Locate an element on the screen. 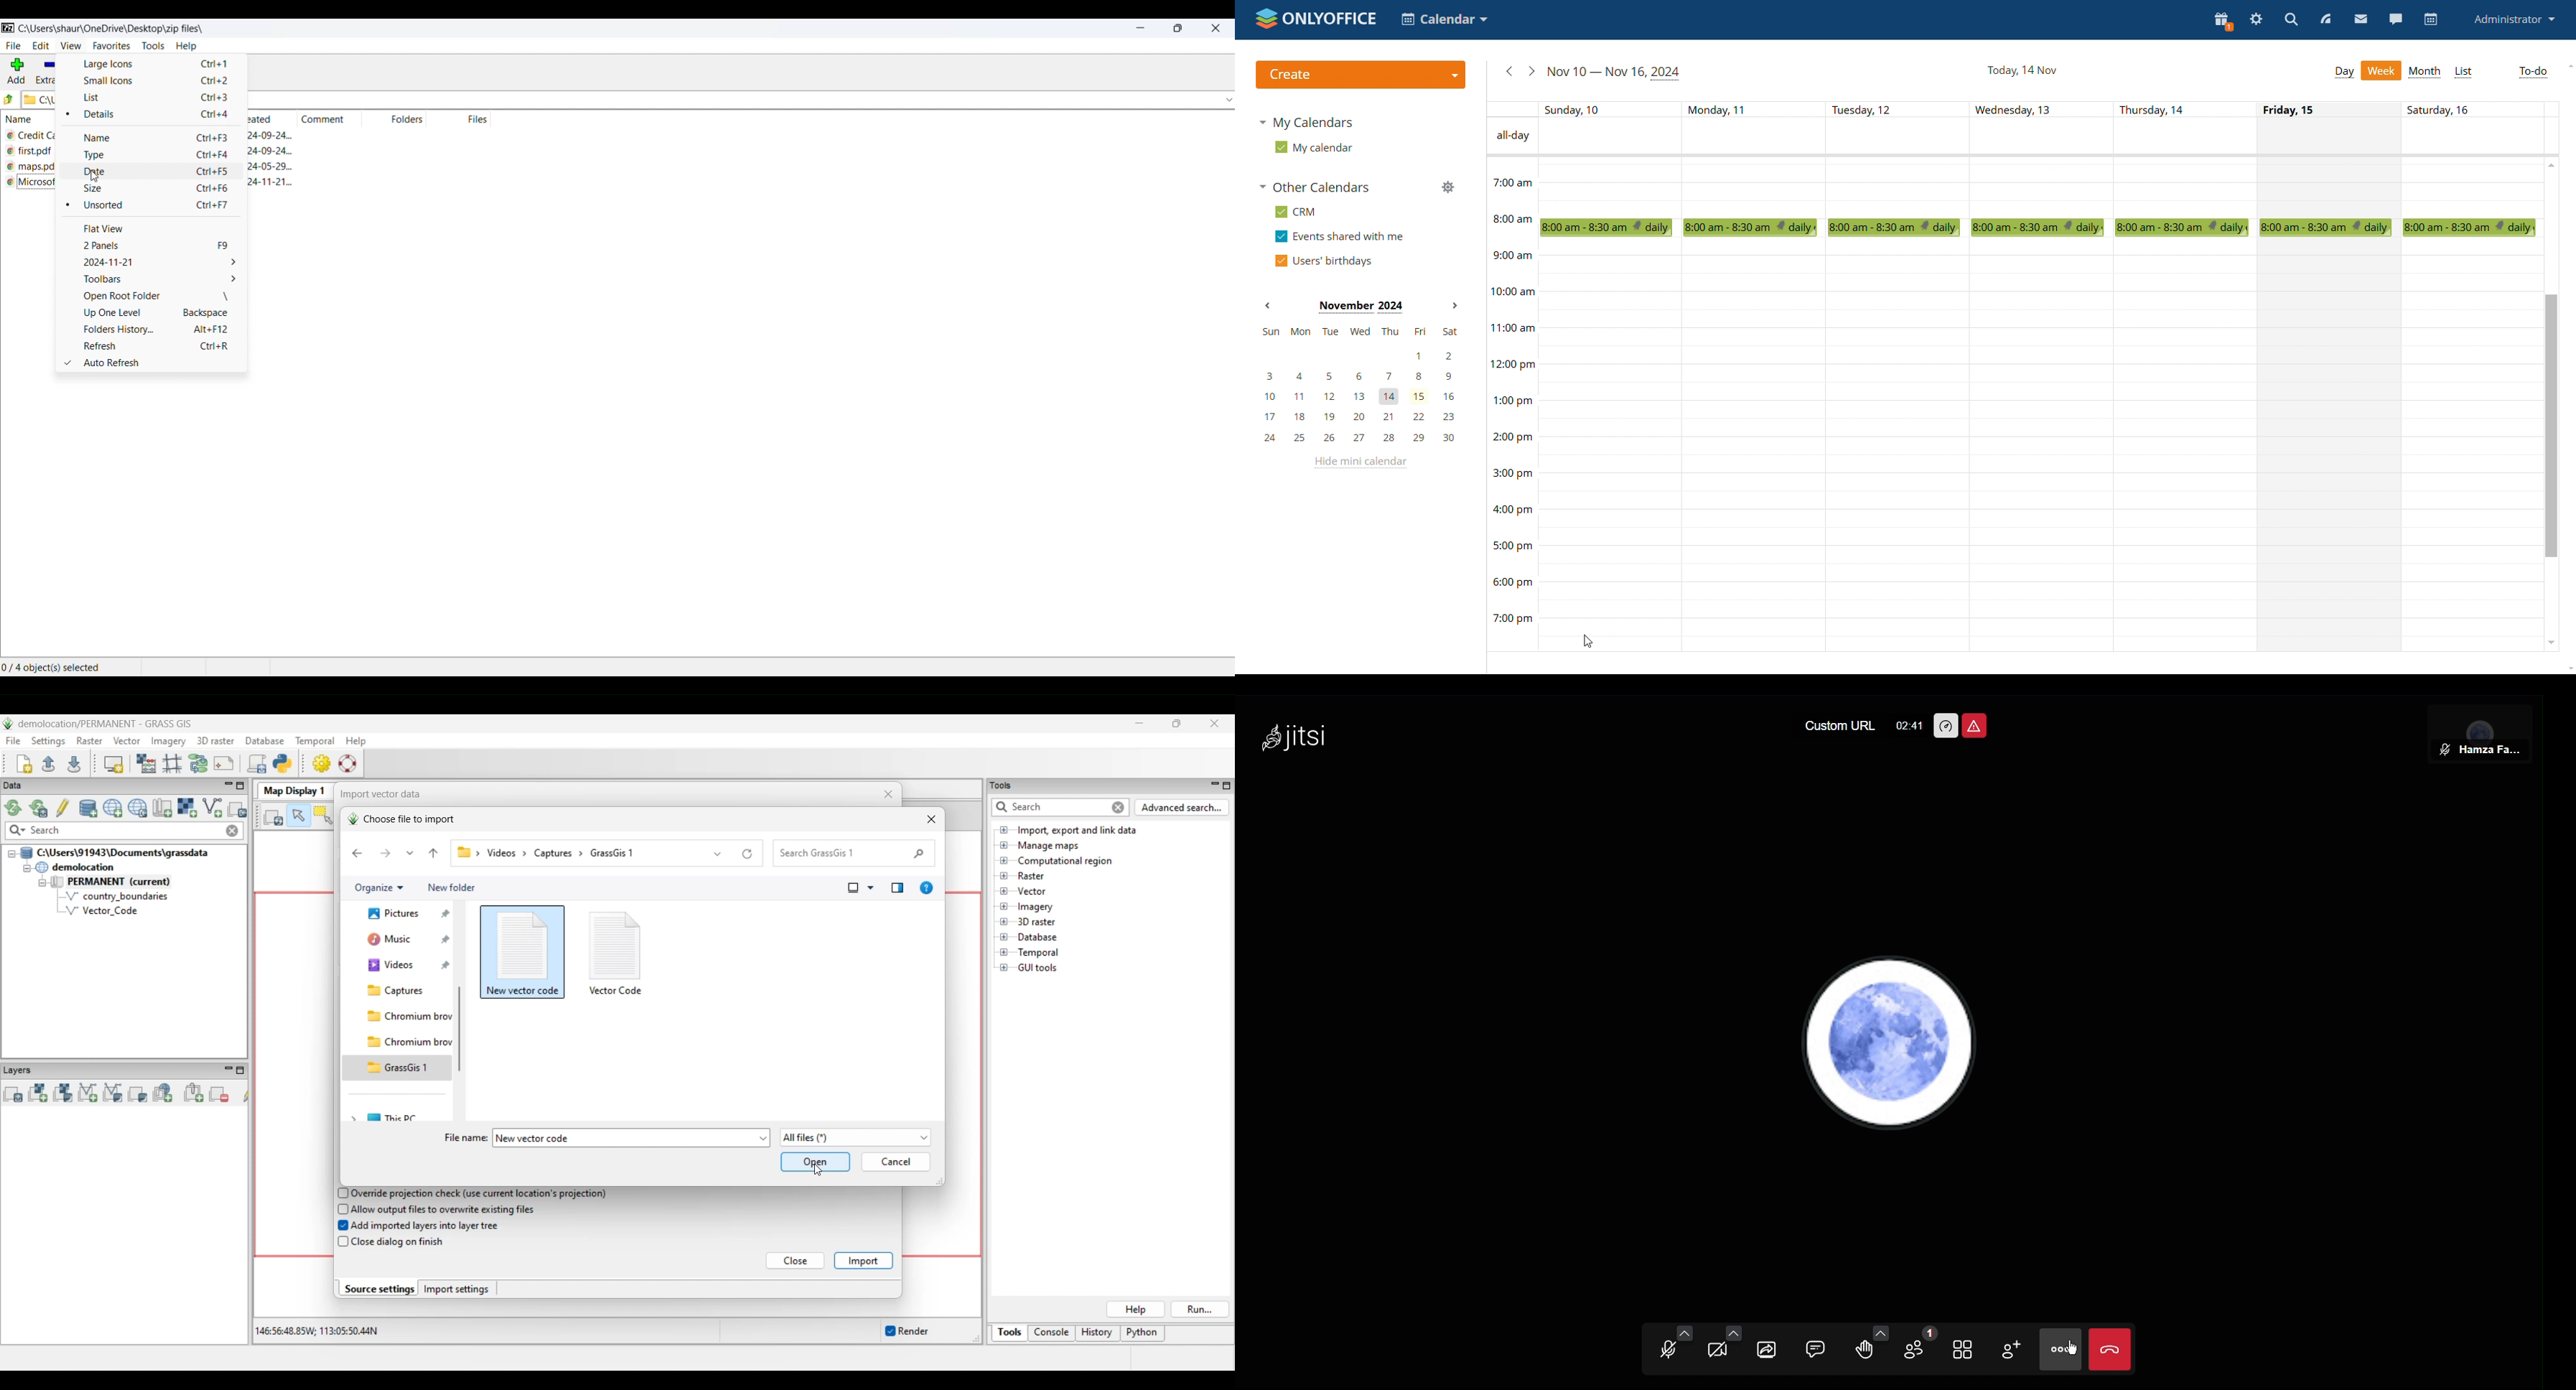 The height and width of the screenshot is (1400, 2576). Share screen is located at coordinates (1766, 1349).